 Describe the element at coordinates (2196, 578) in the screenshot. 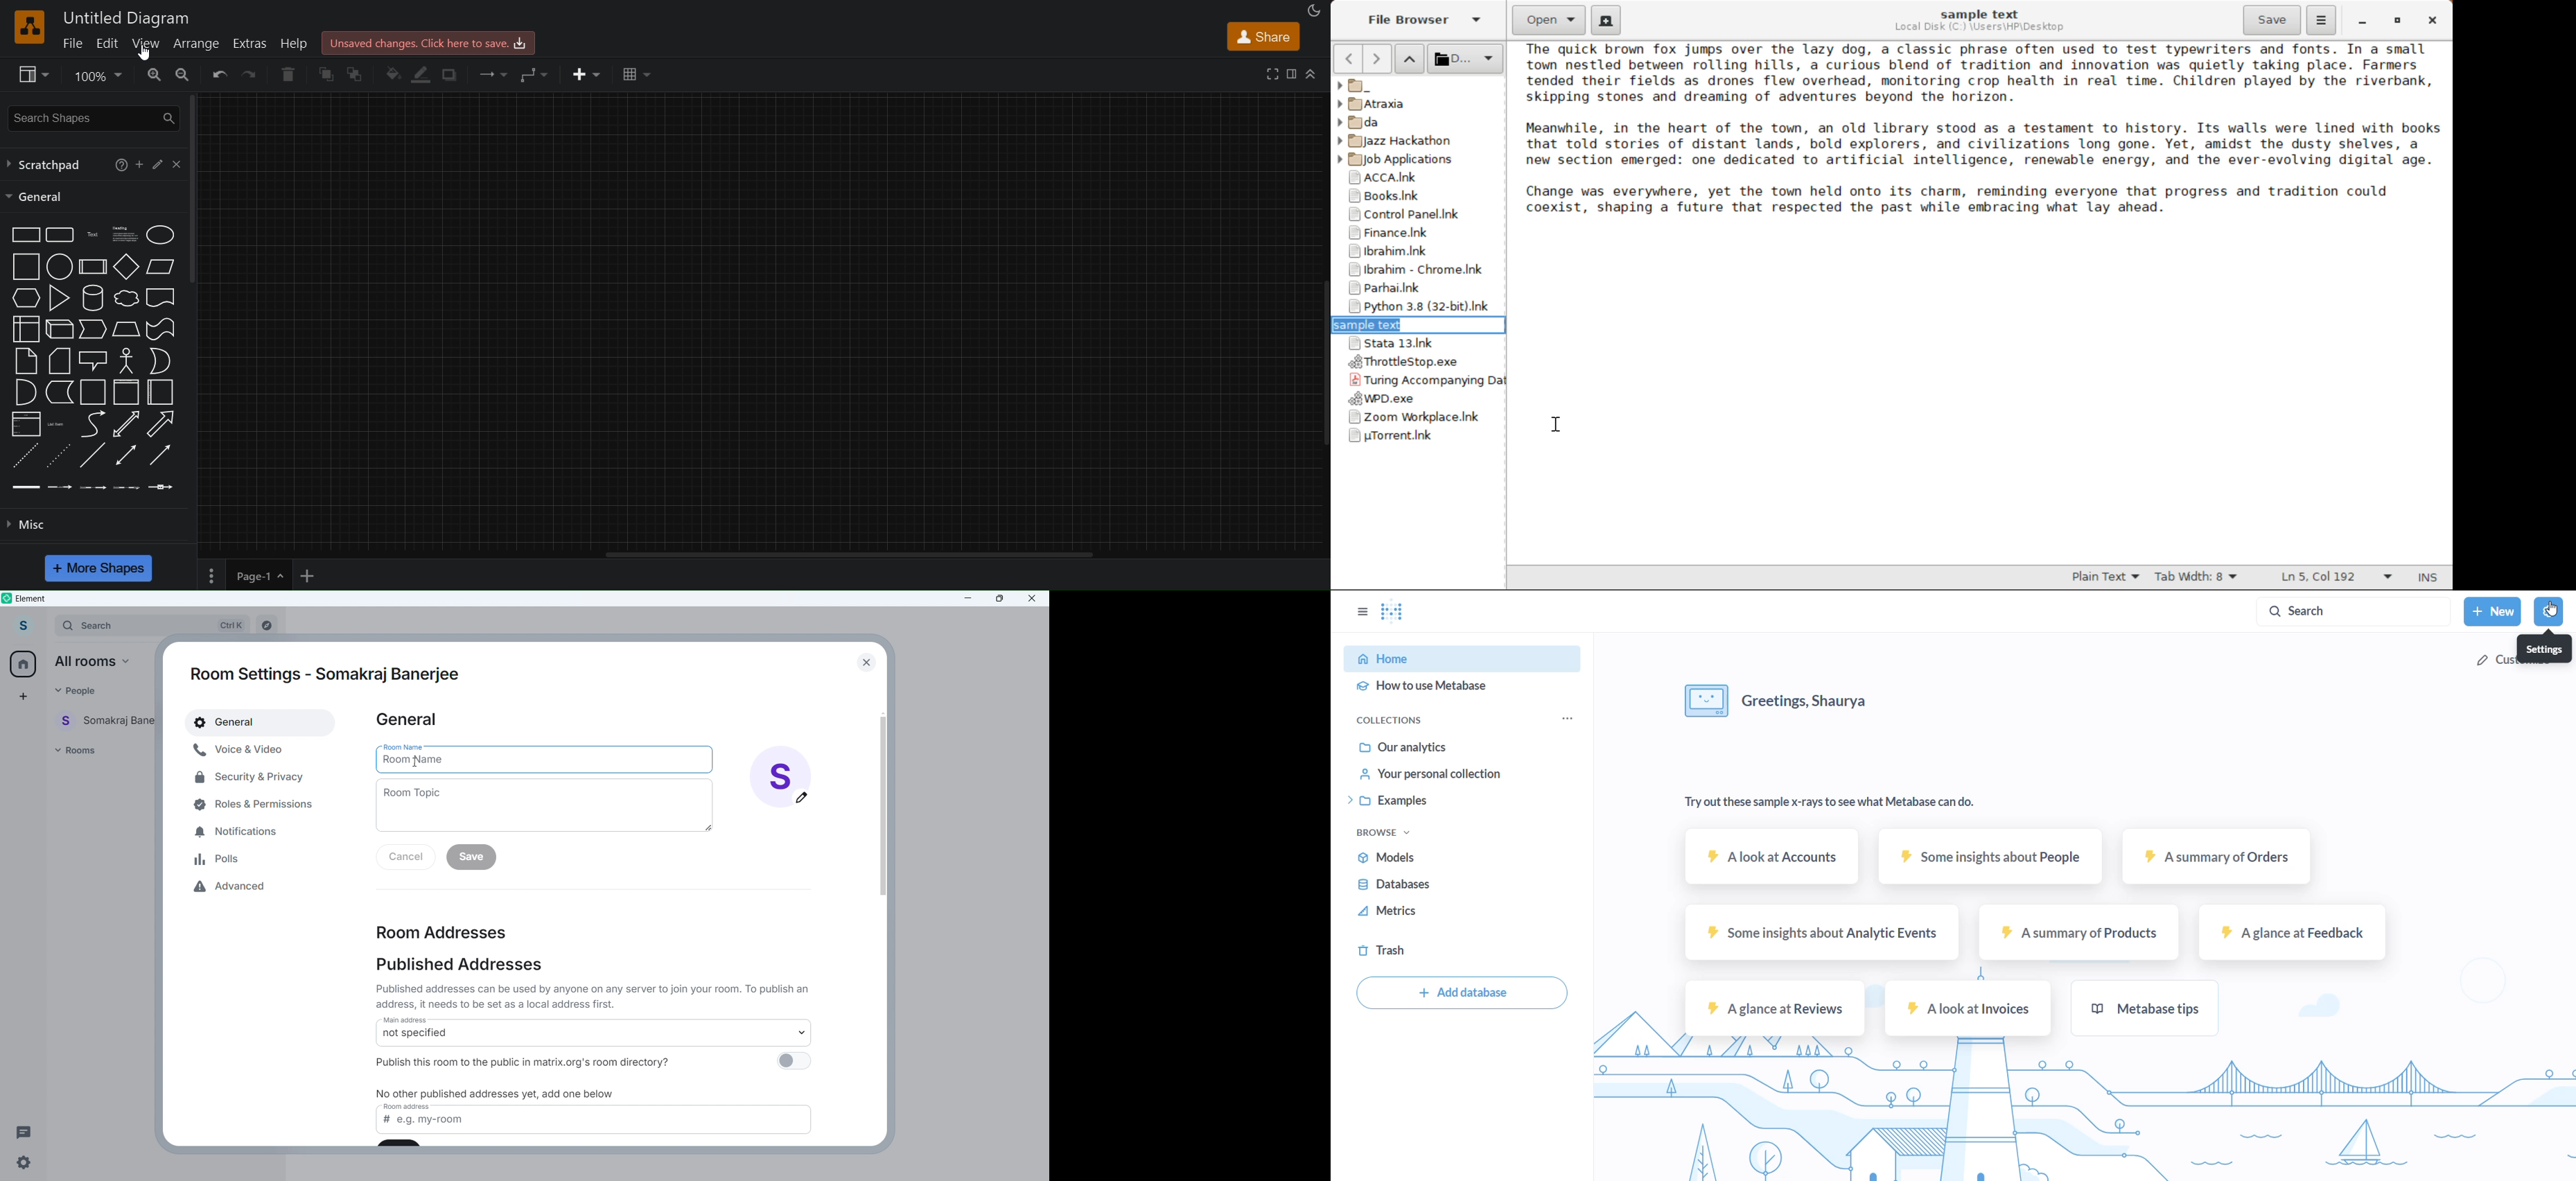

I see `Tab Width ` at that location.